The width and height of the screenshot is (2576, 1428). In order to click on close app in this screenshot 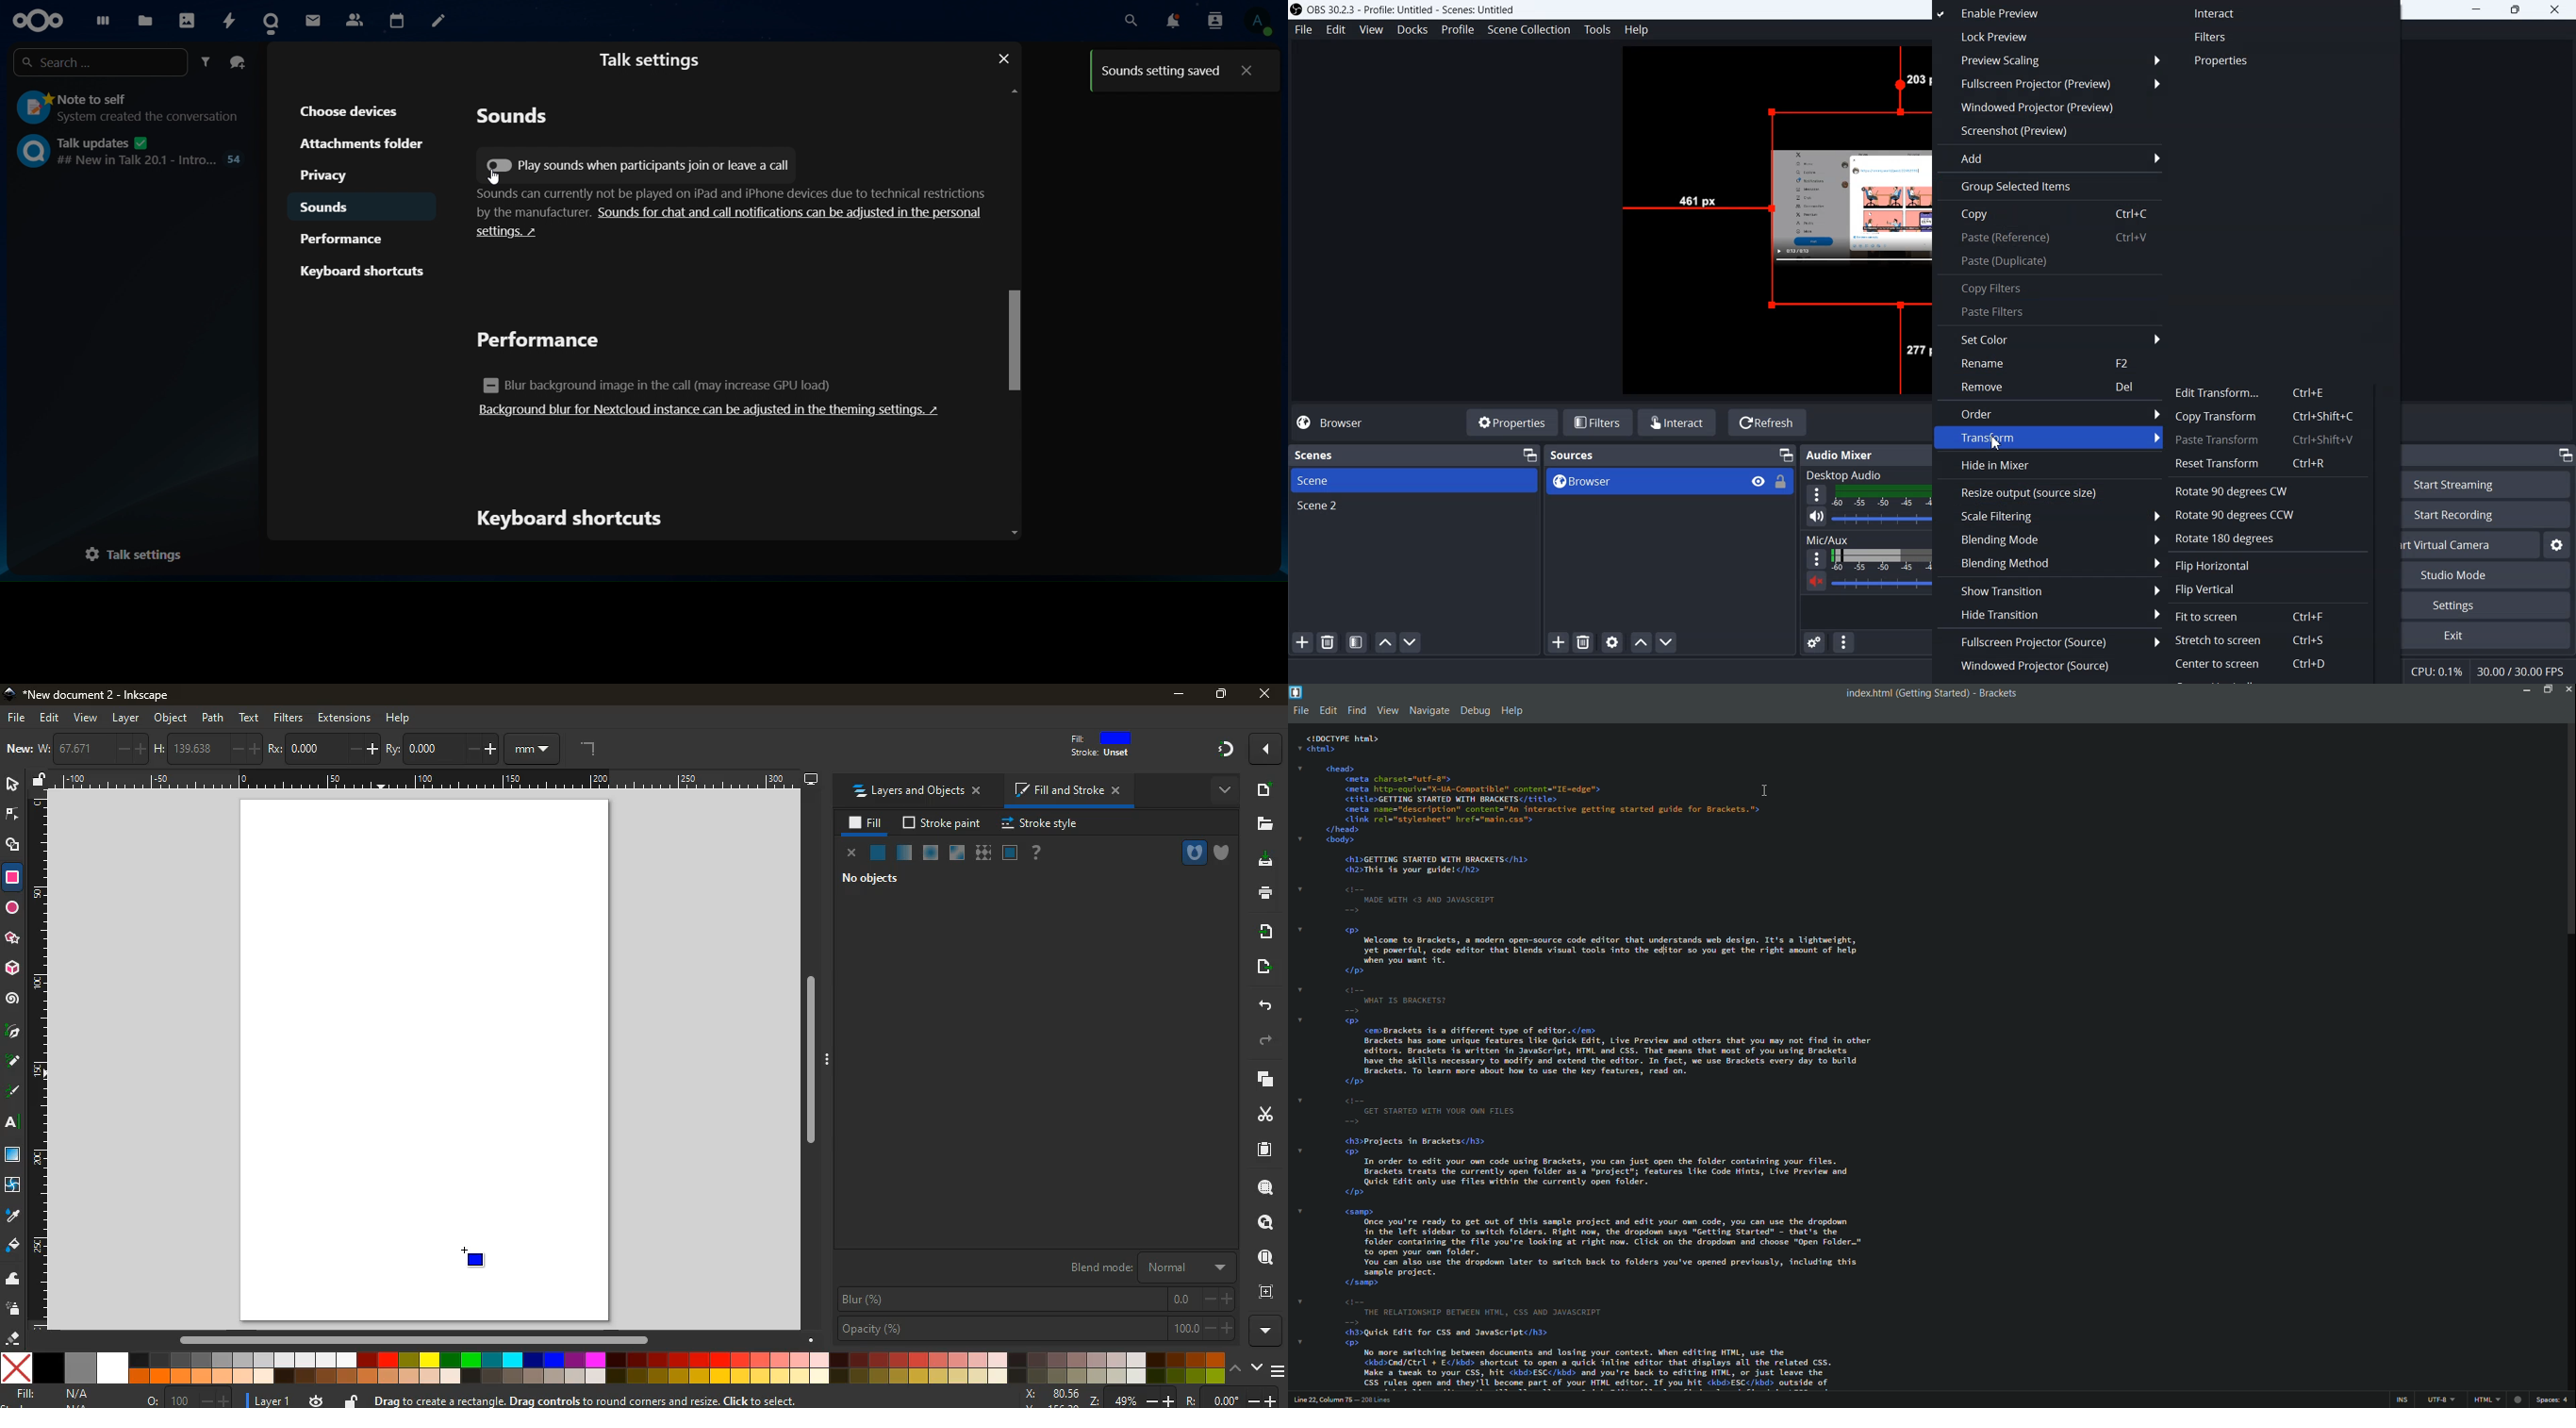, I will do `click(2567, 689)`.